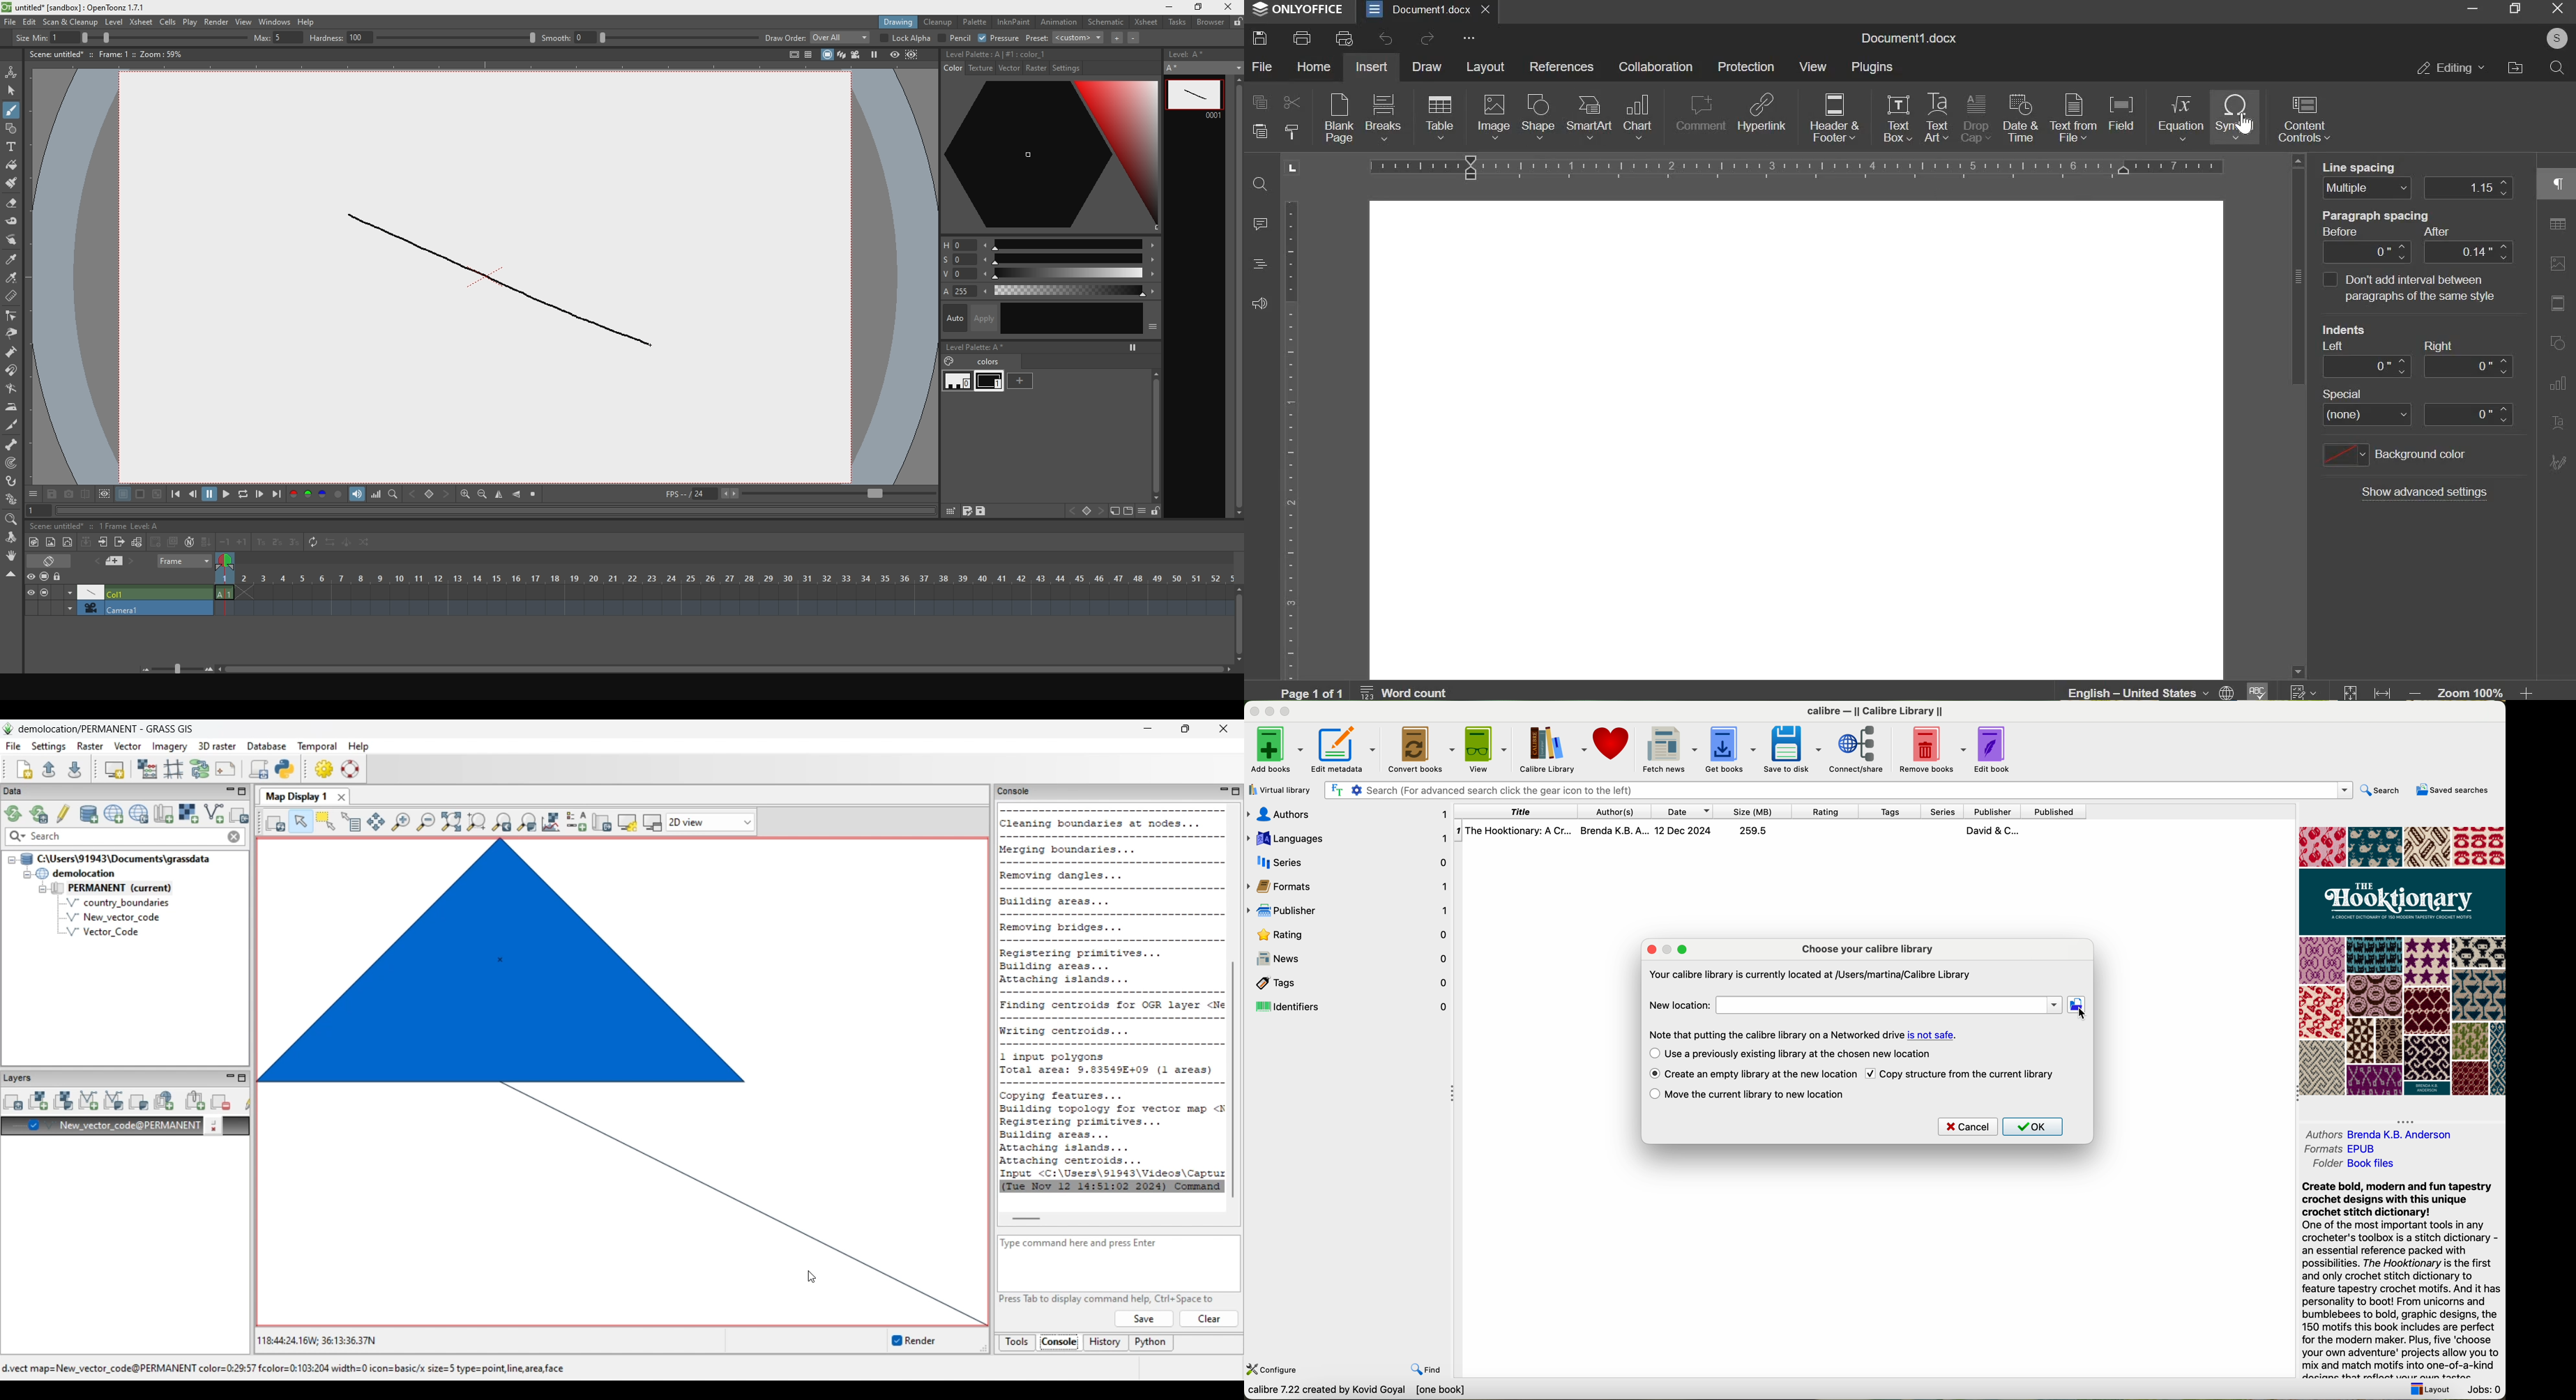 This screenshot has width=2576, height=1400. What do you see at coordinates (1270, 711) in the screenshot?
I see `minimize` at bounding box center [1270, 711].